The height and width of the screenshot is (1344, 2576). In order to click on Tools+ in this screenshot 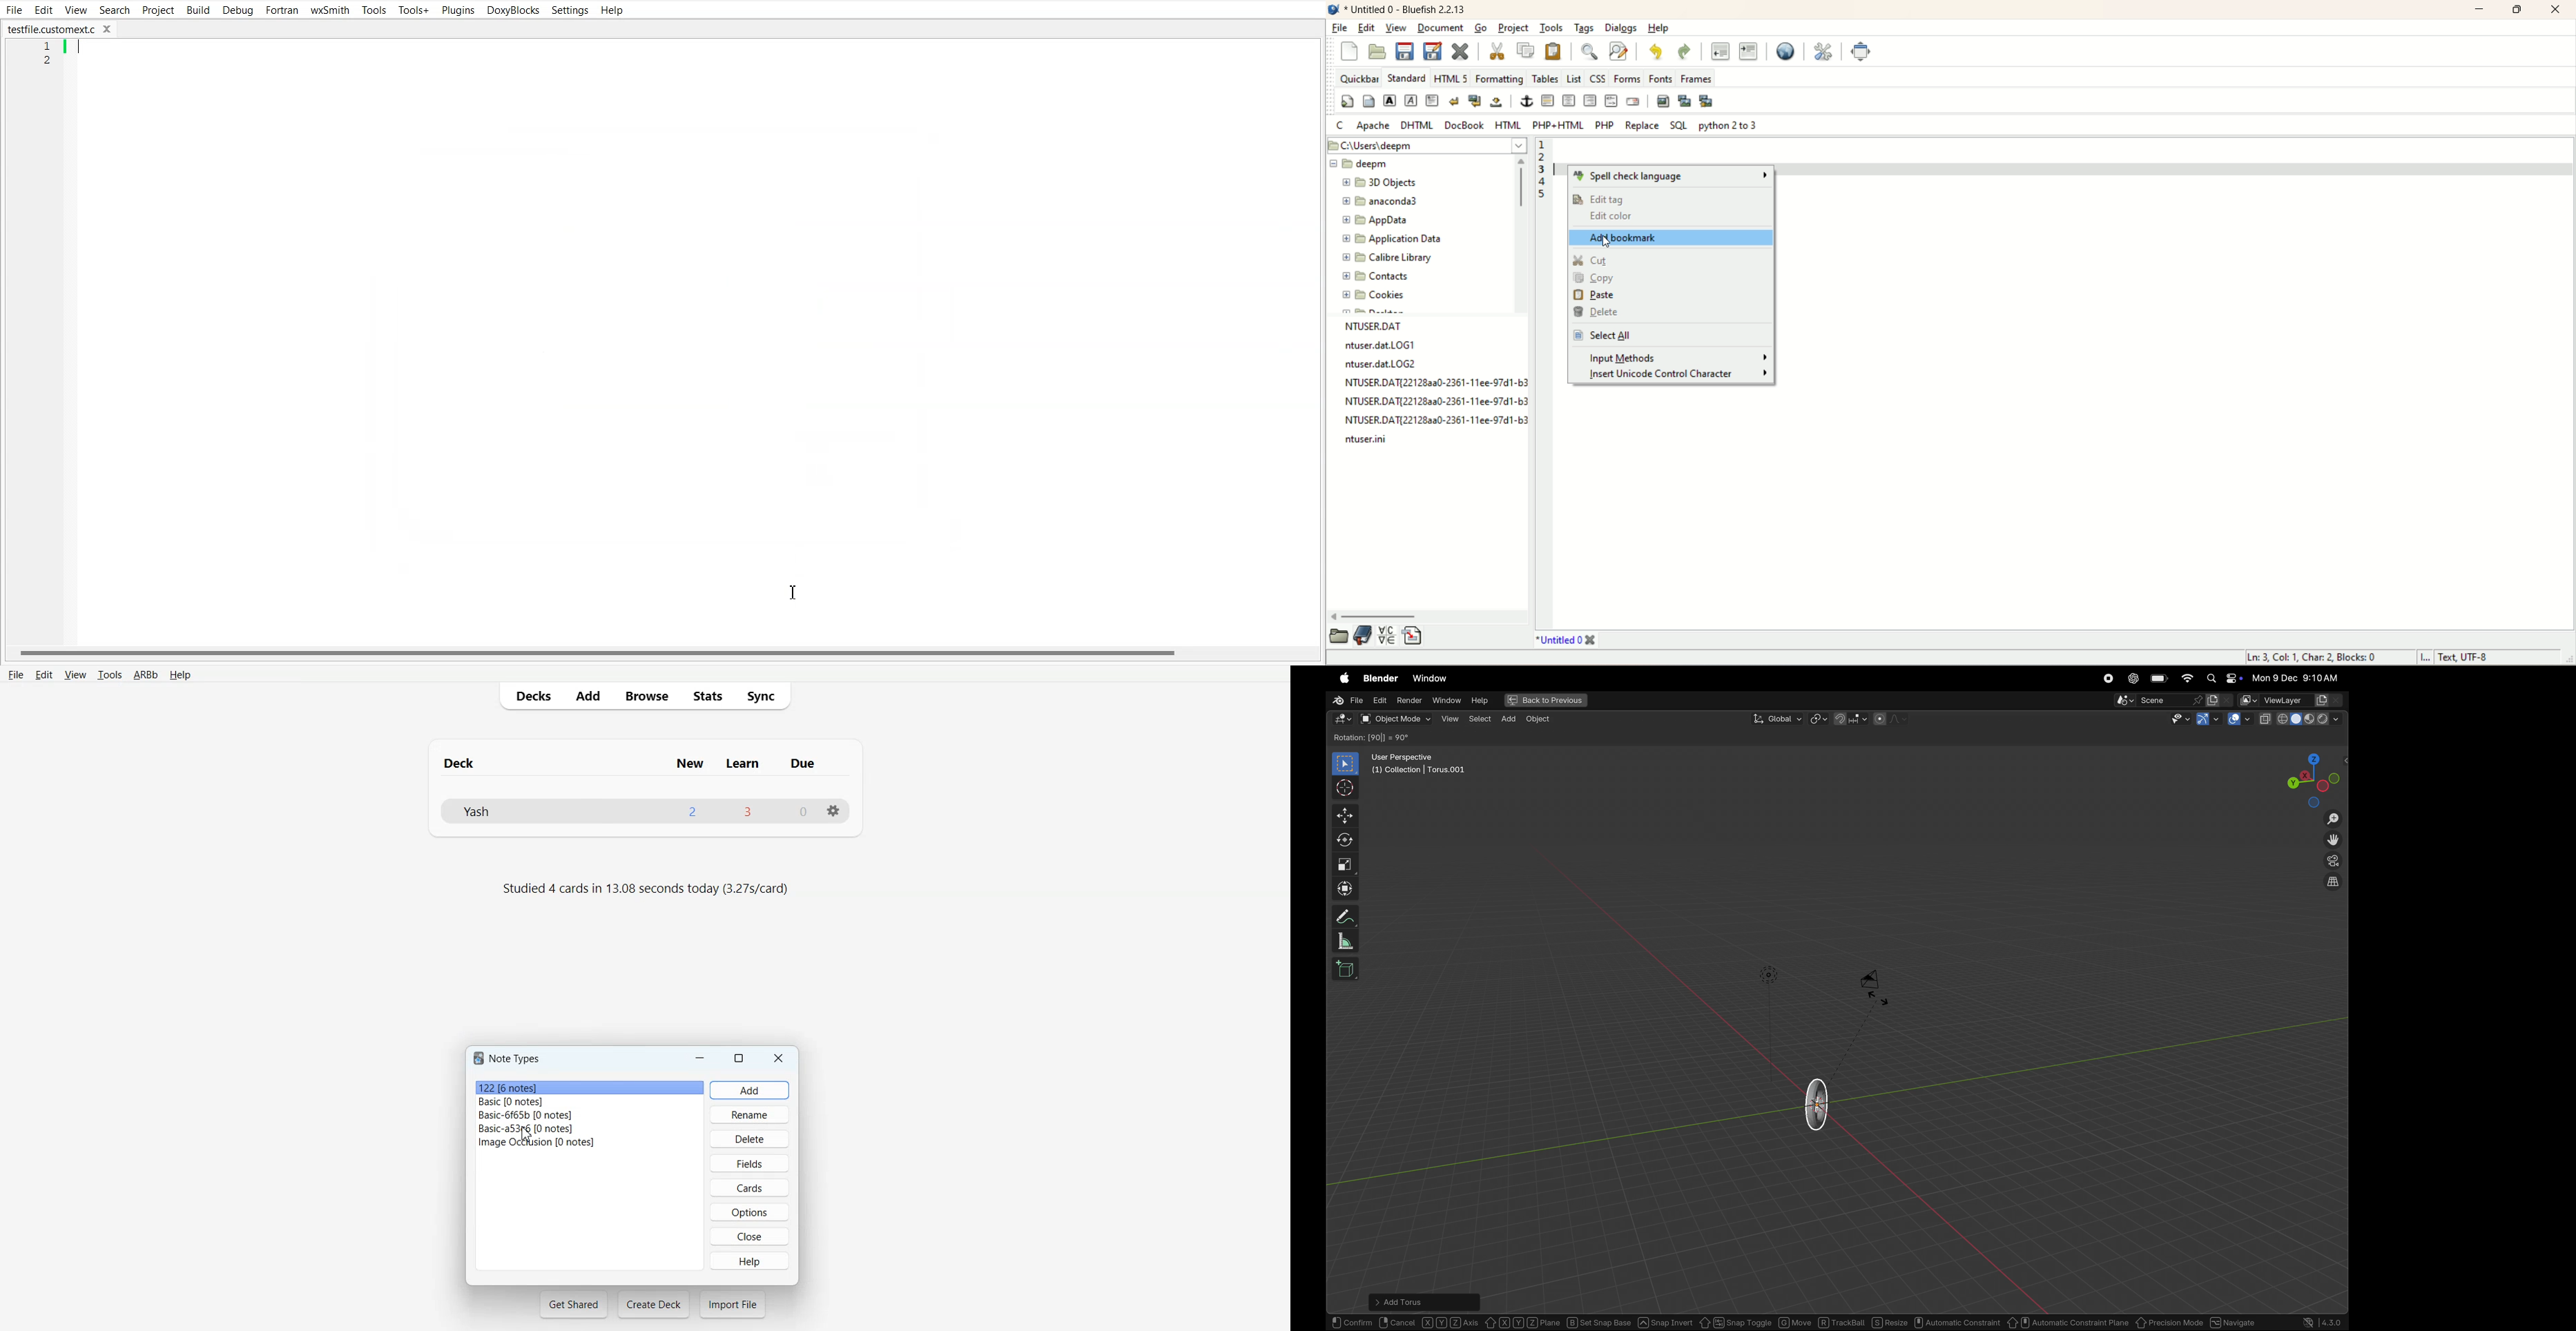, I will do `click(414, 10)`.